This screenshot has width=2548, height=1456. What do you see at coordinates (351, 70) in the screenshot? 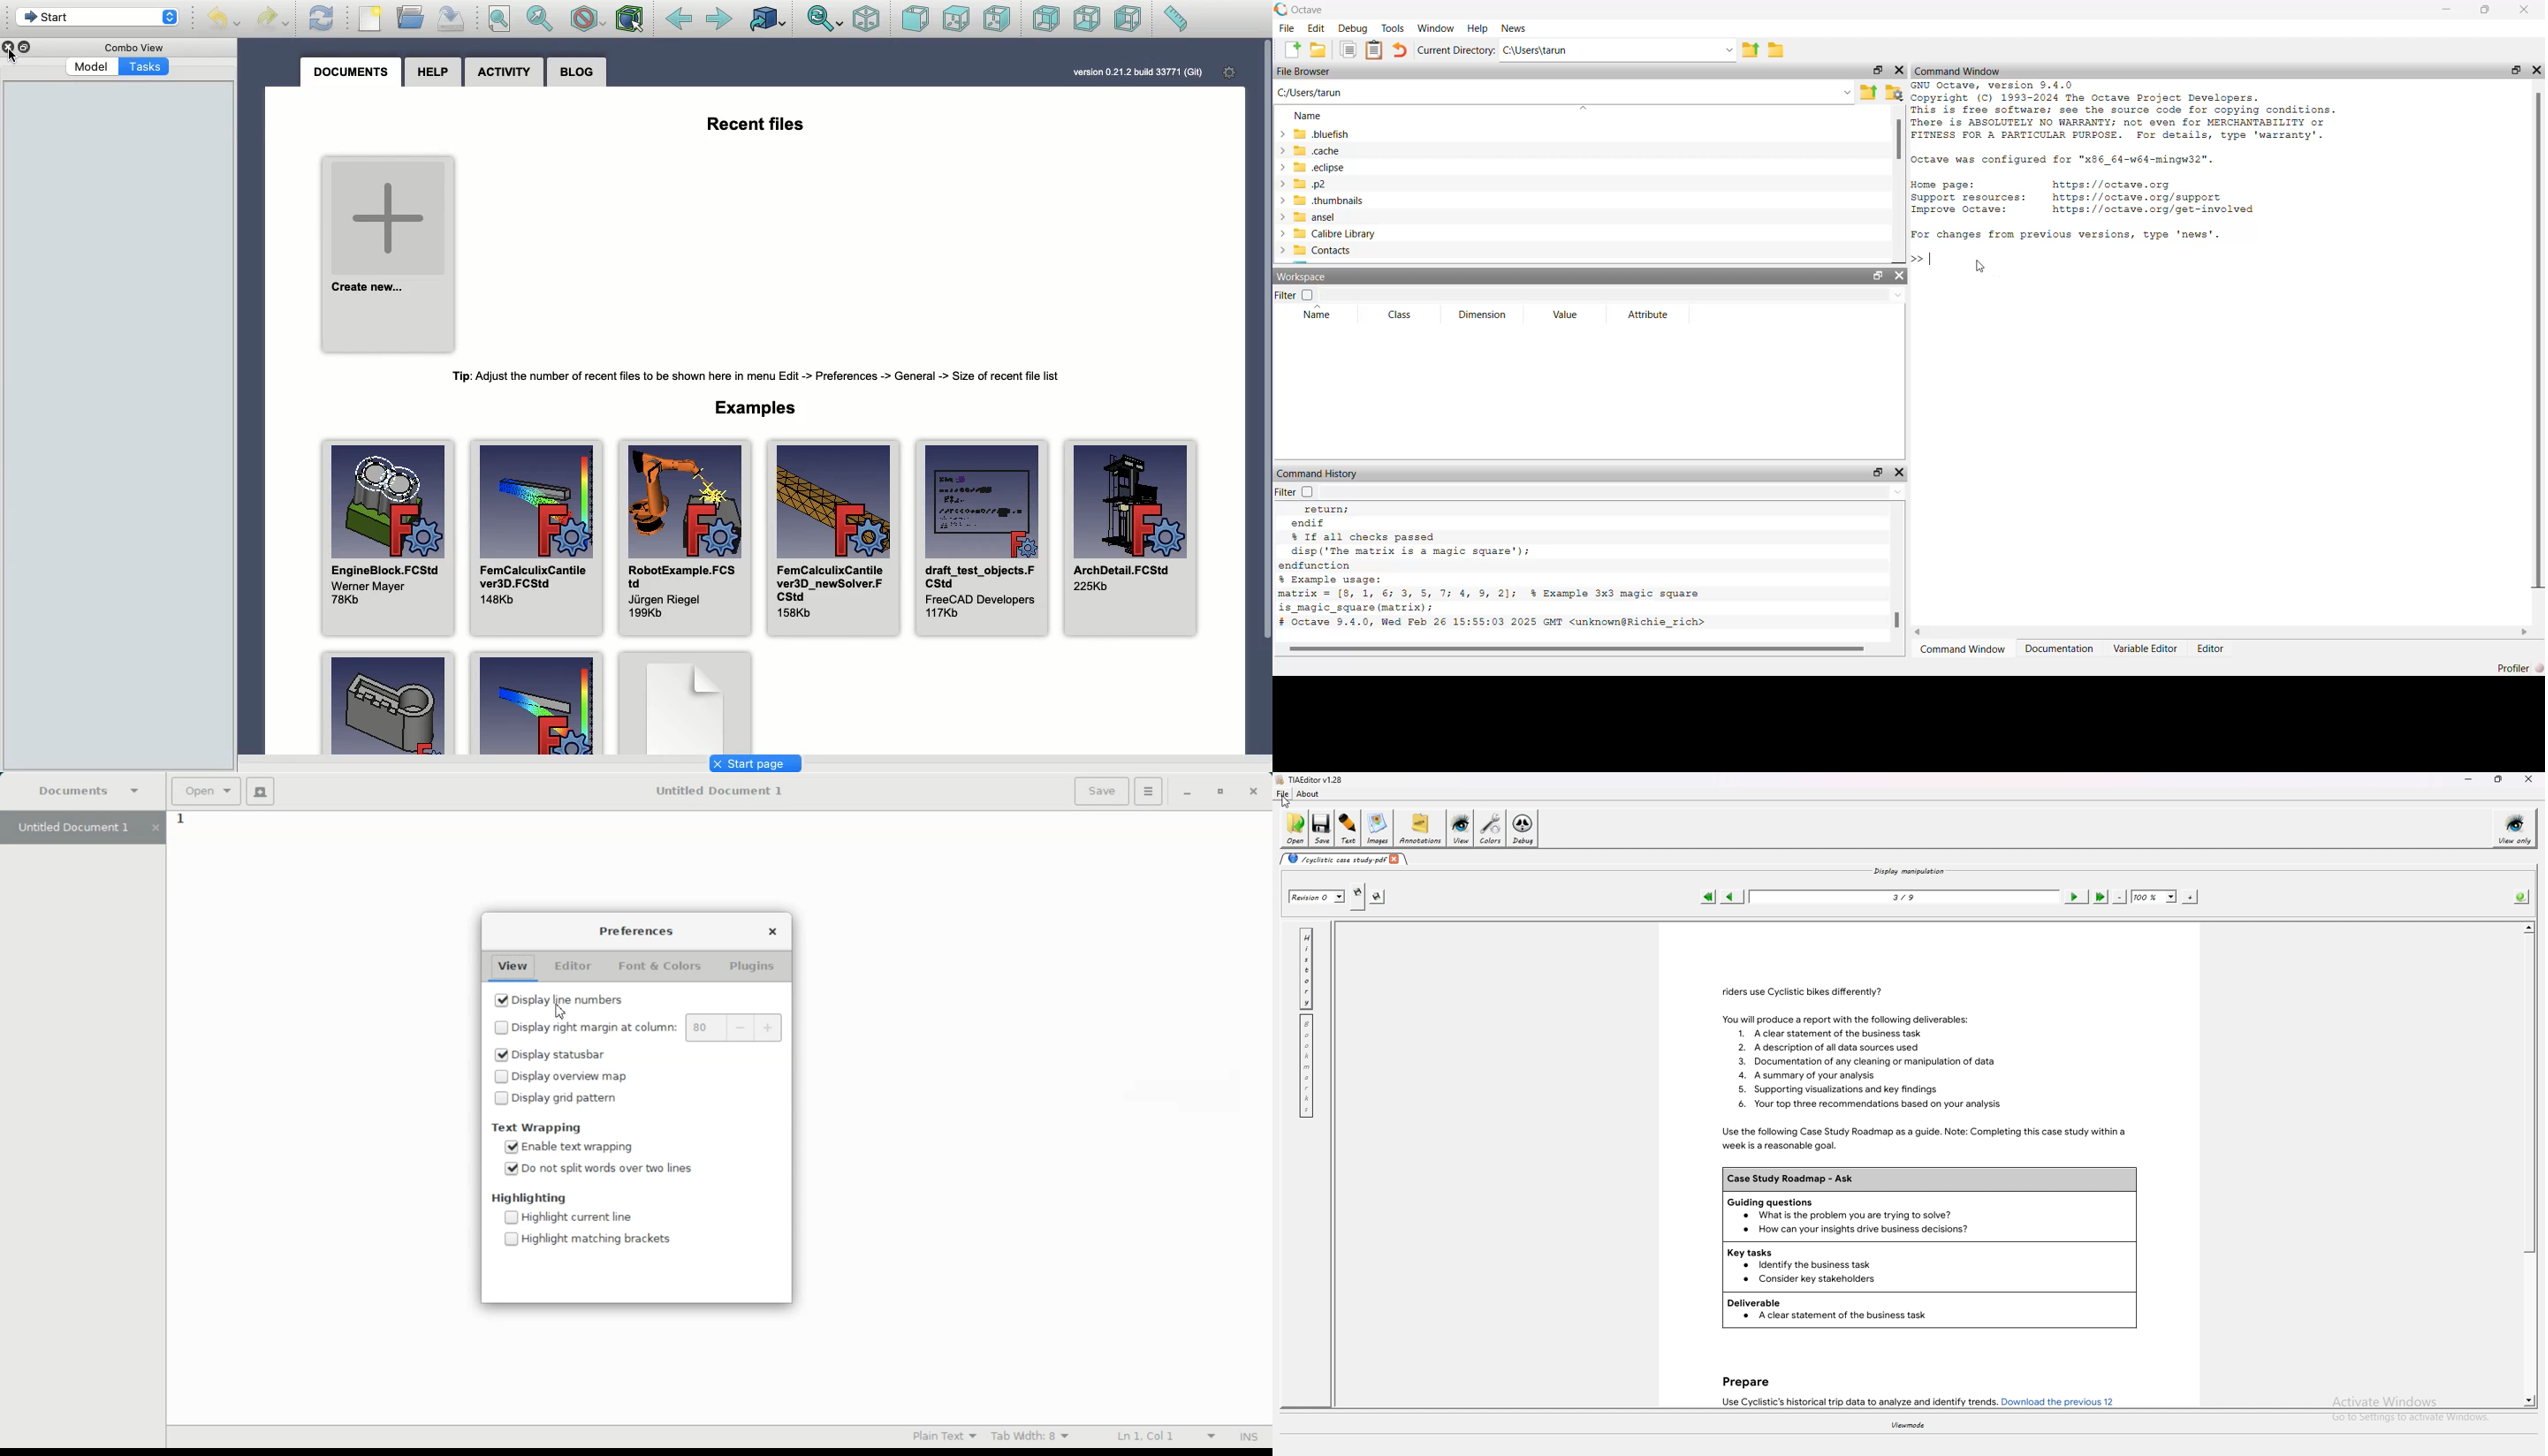
I see `Documents` at bounding box center [351, 70].